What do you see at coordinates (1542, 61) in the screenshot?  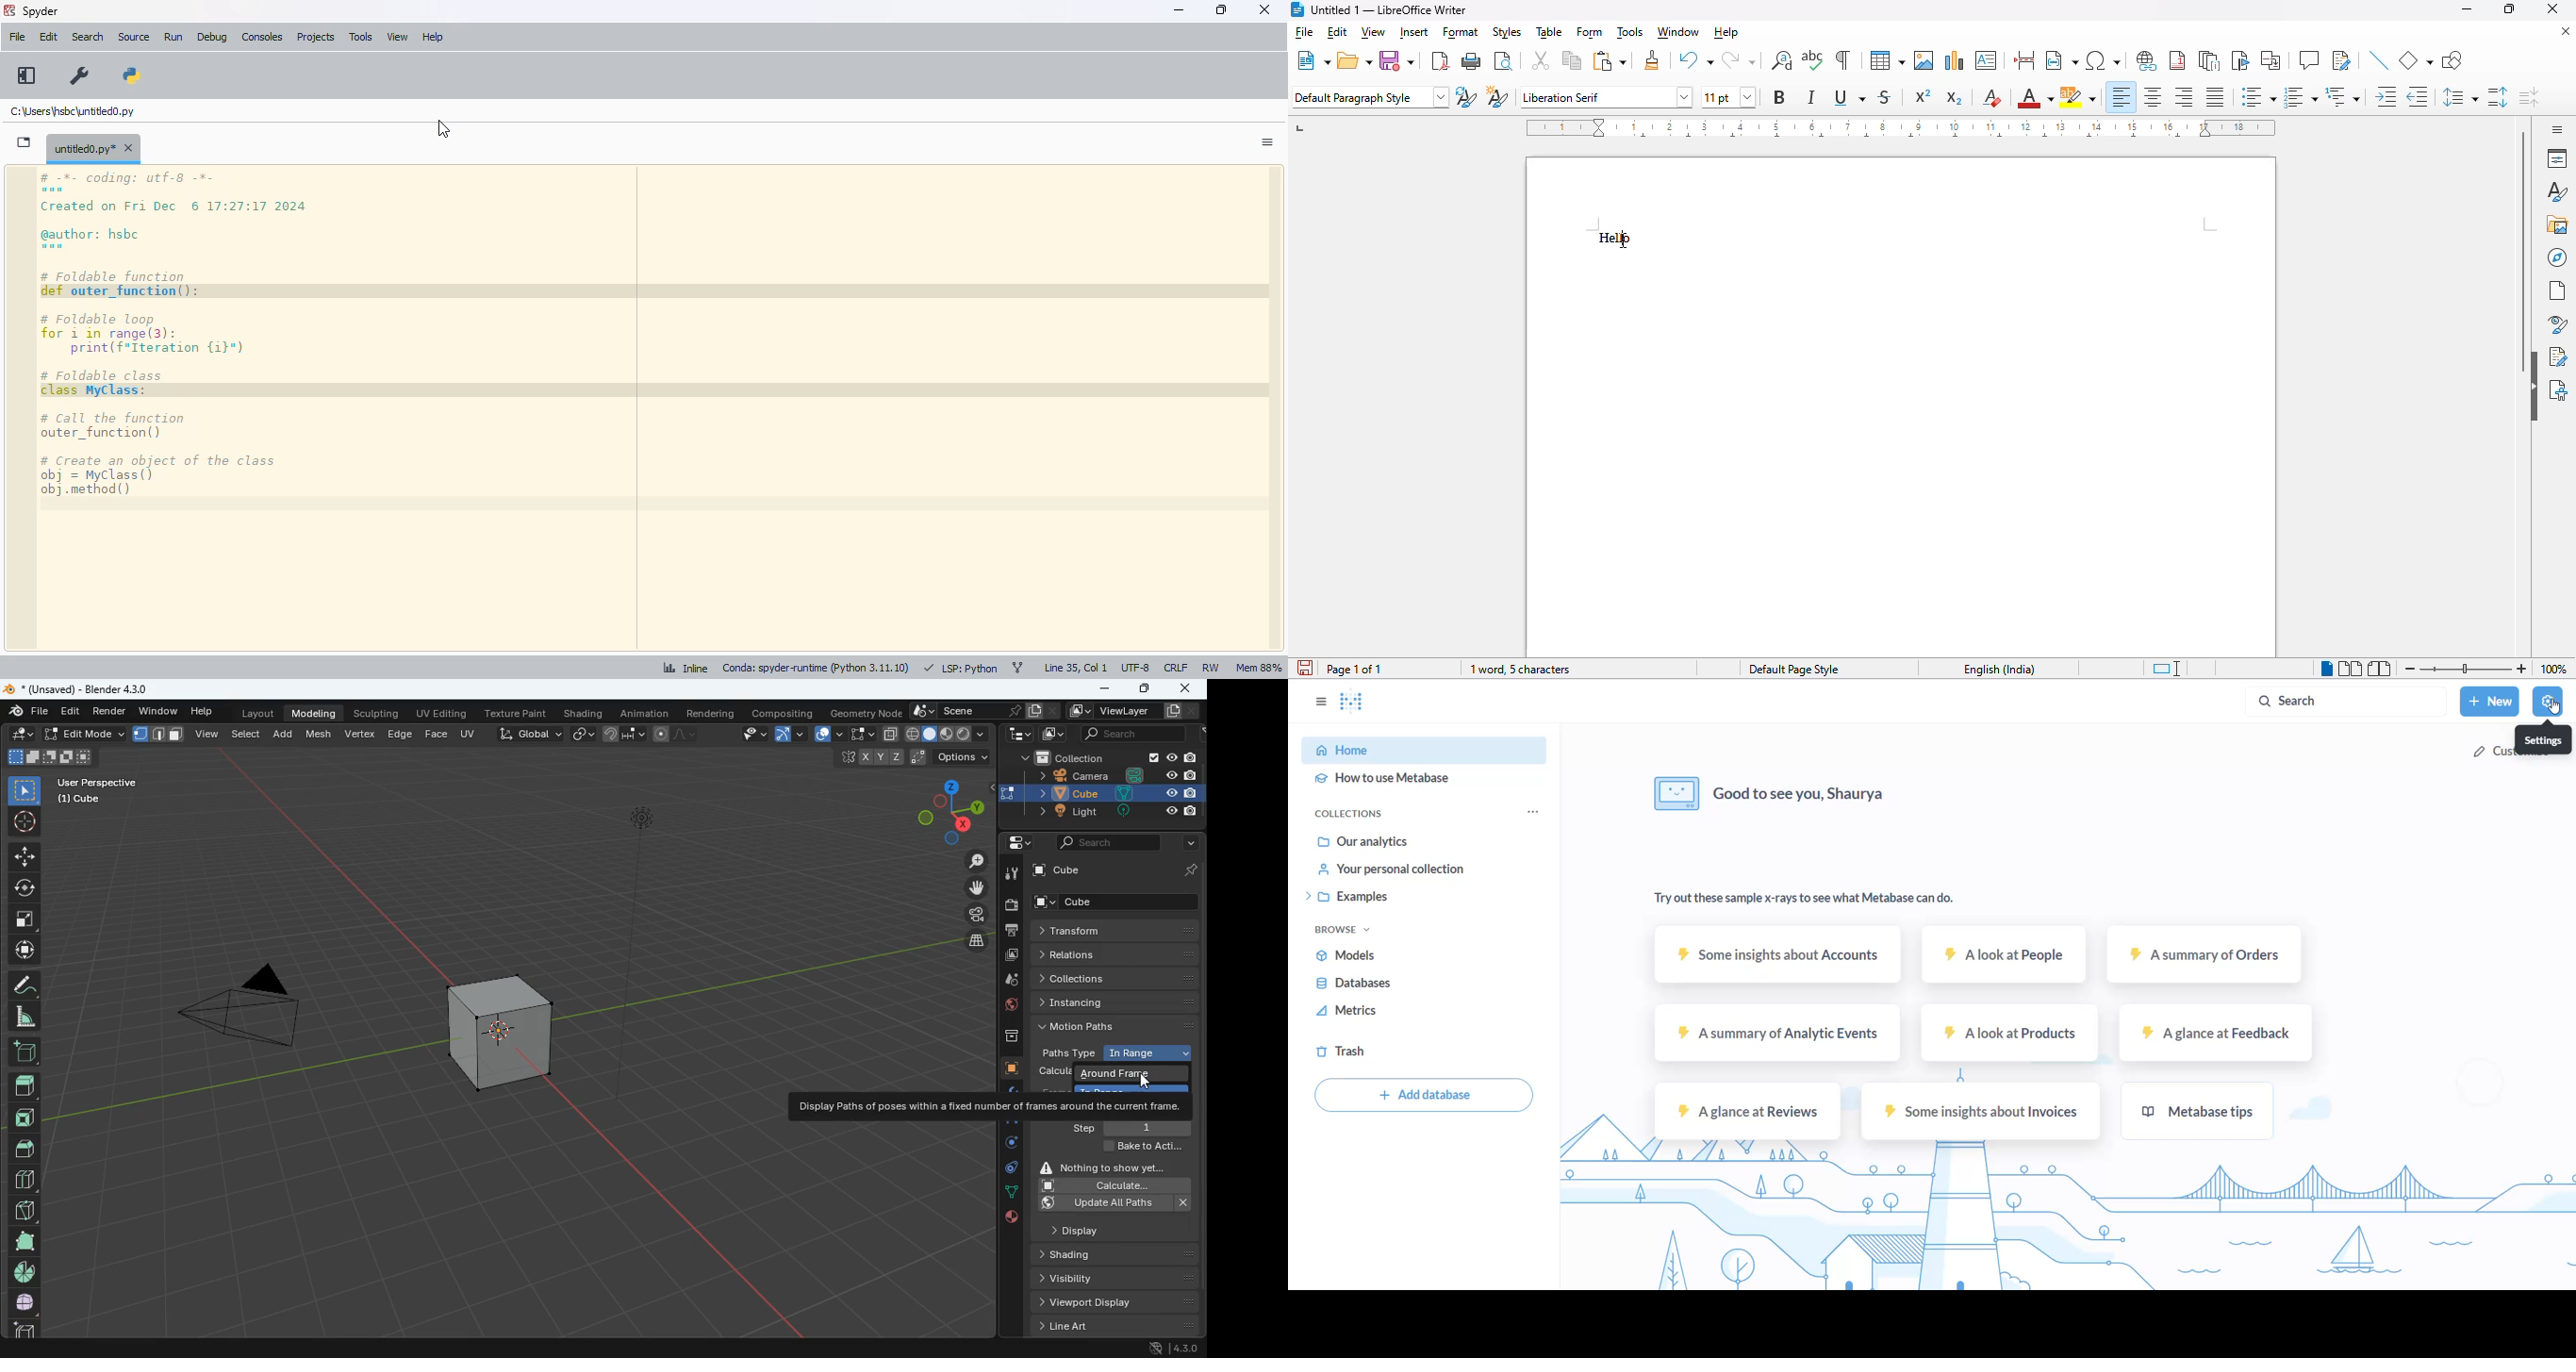 I see `cut` at bounding box center [1542, 61].